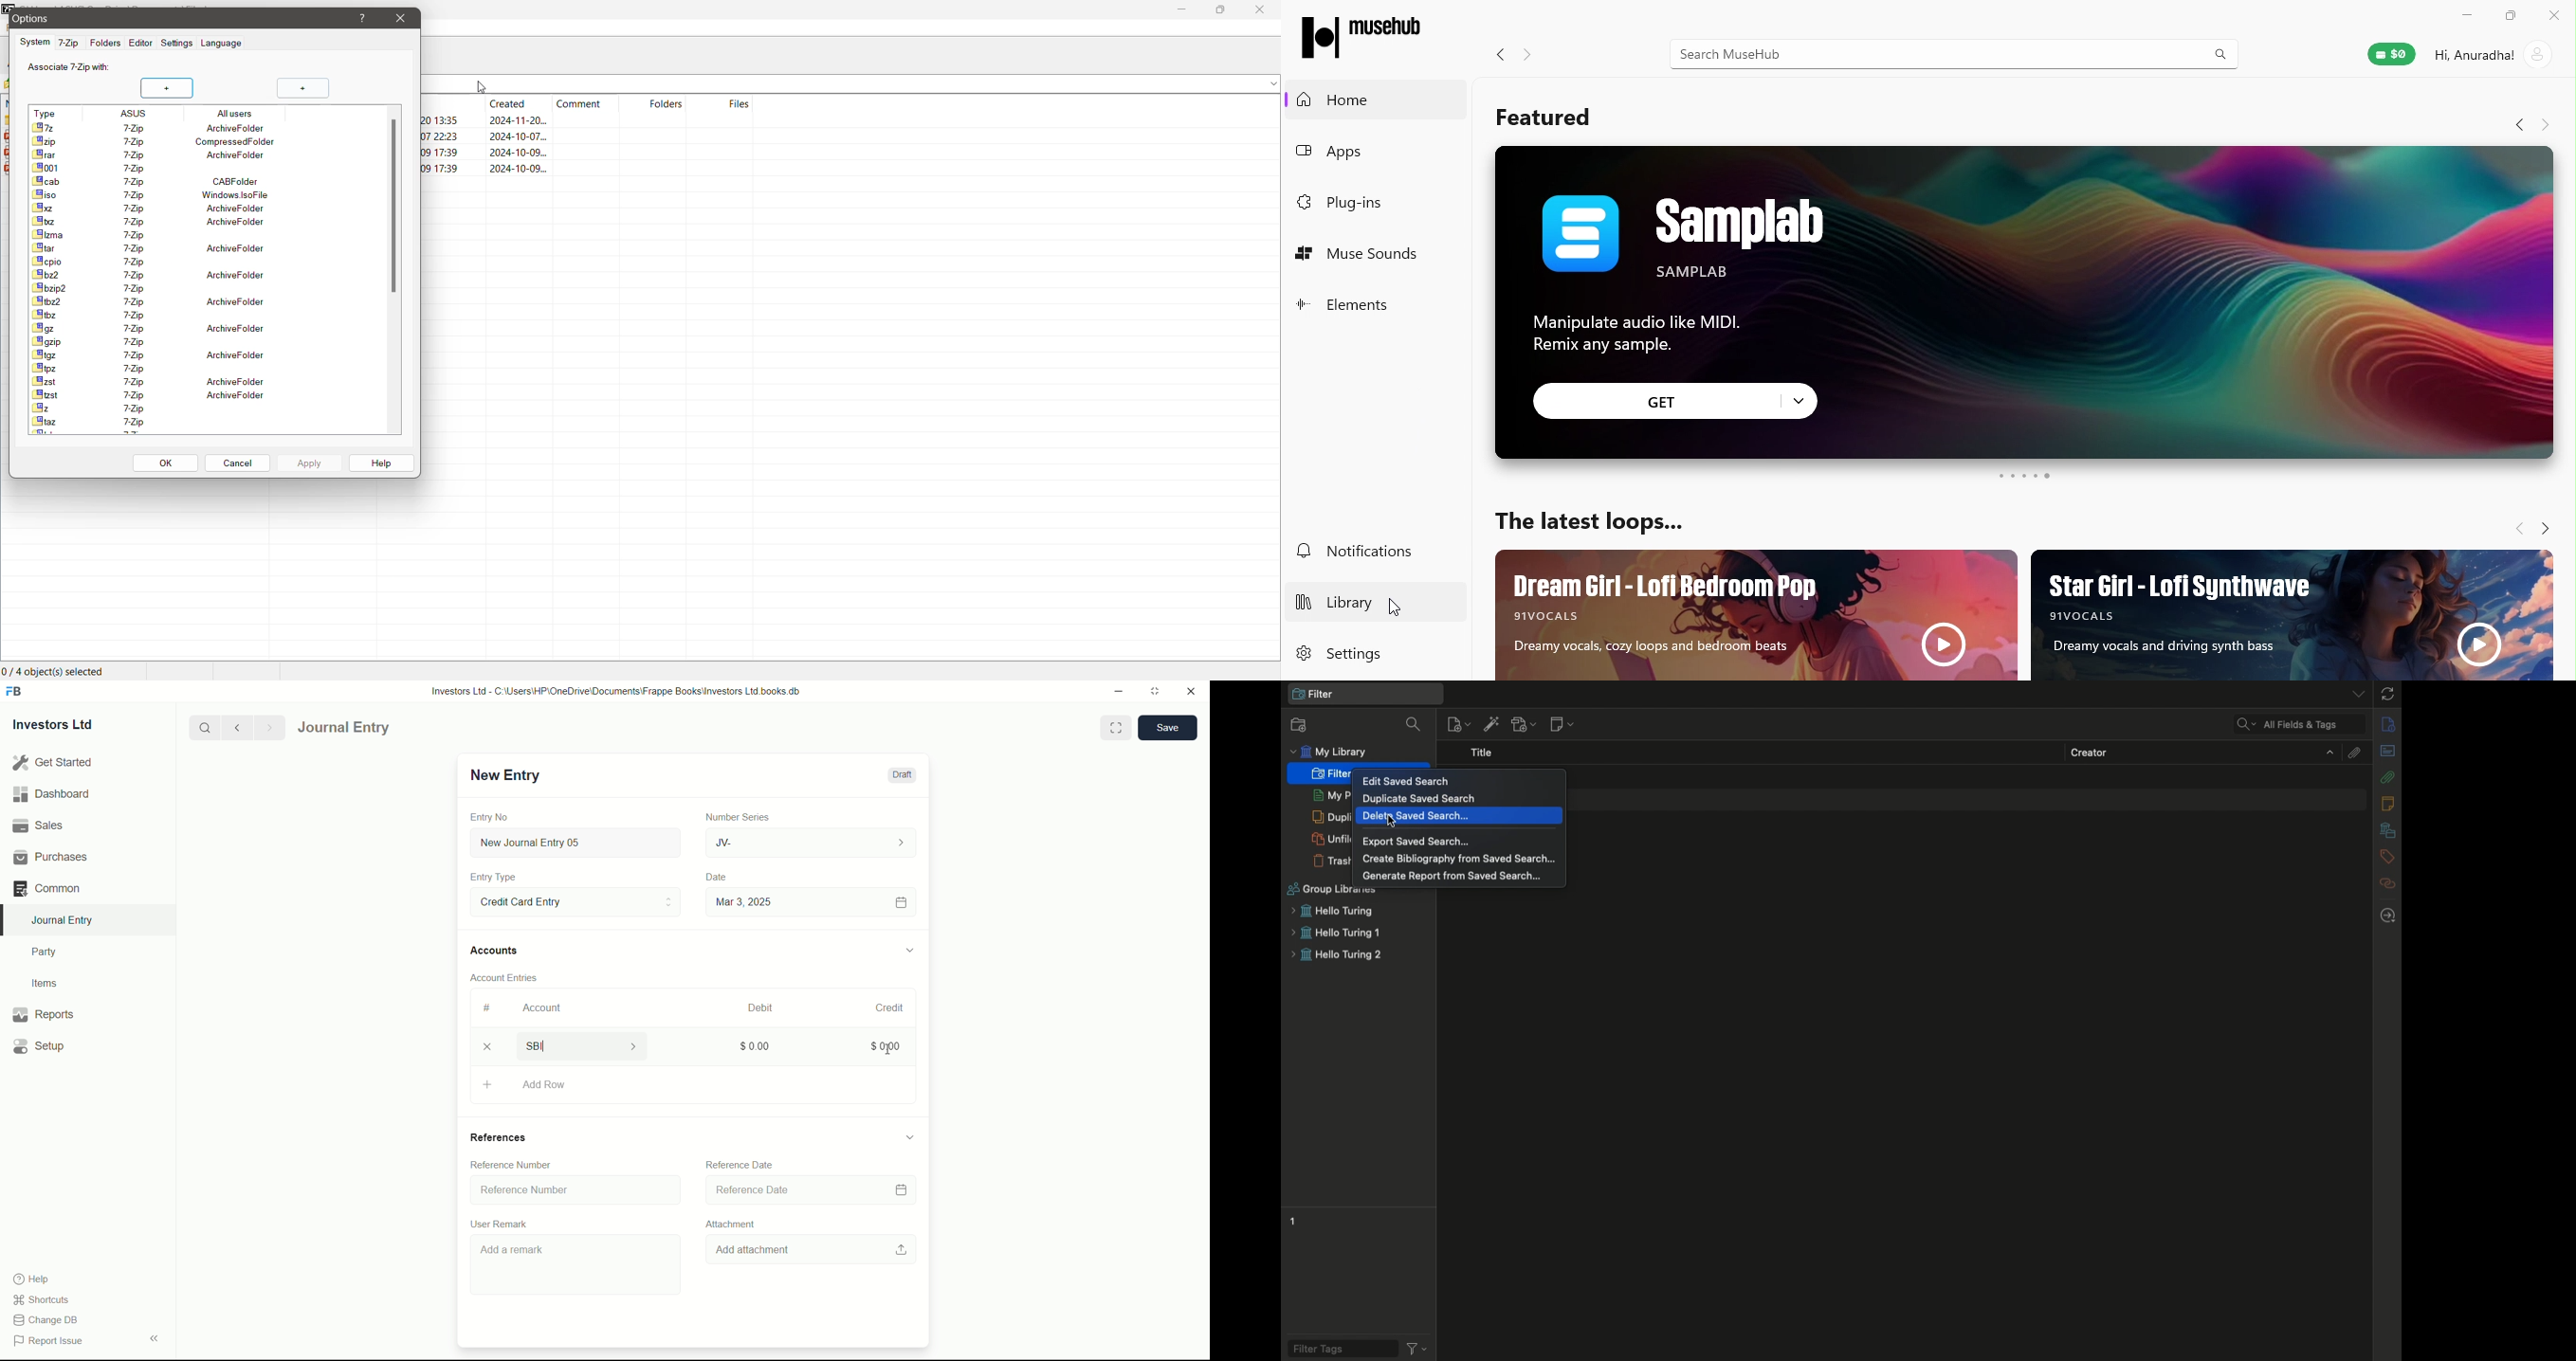 This screenshot has width=2576, height=1372. Describe the element at coordinates (2353, 751) in the screenshot. I see `Attachments` at that location.